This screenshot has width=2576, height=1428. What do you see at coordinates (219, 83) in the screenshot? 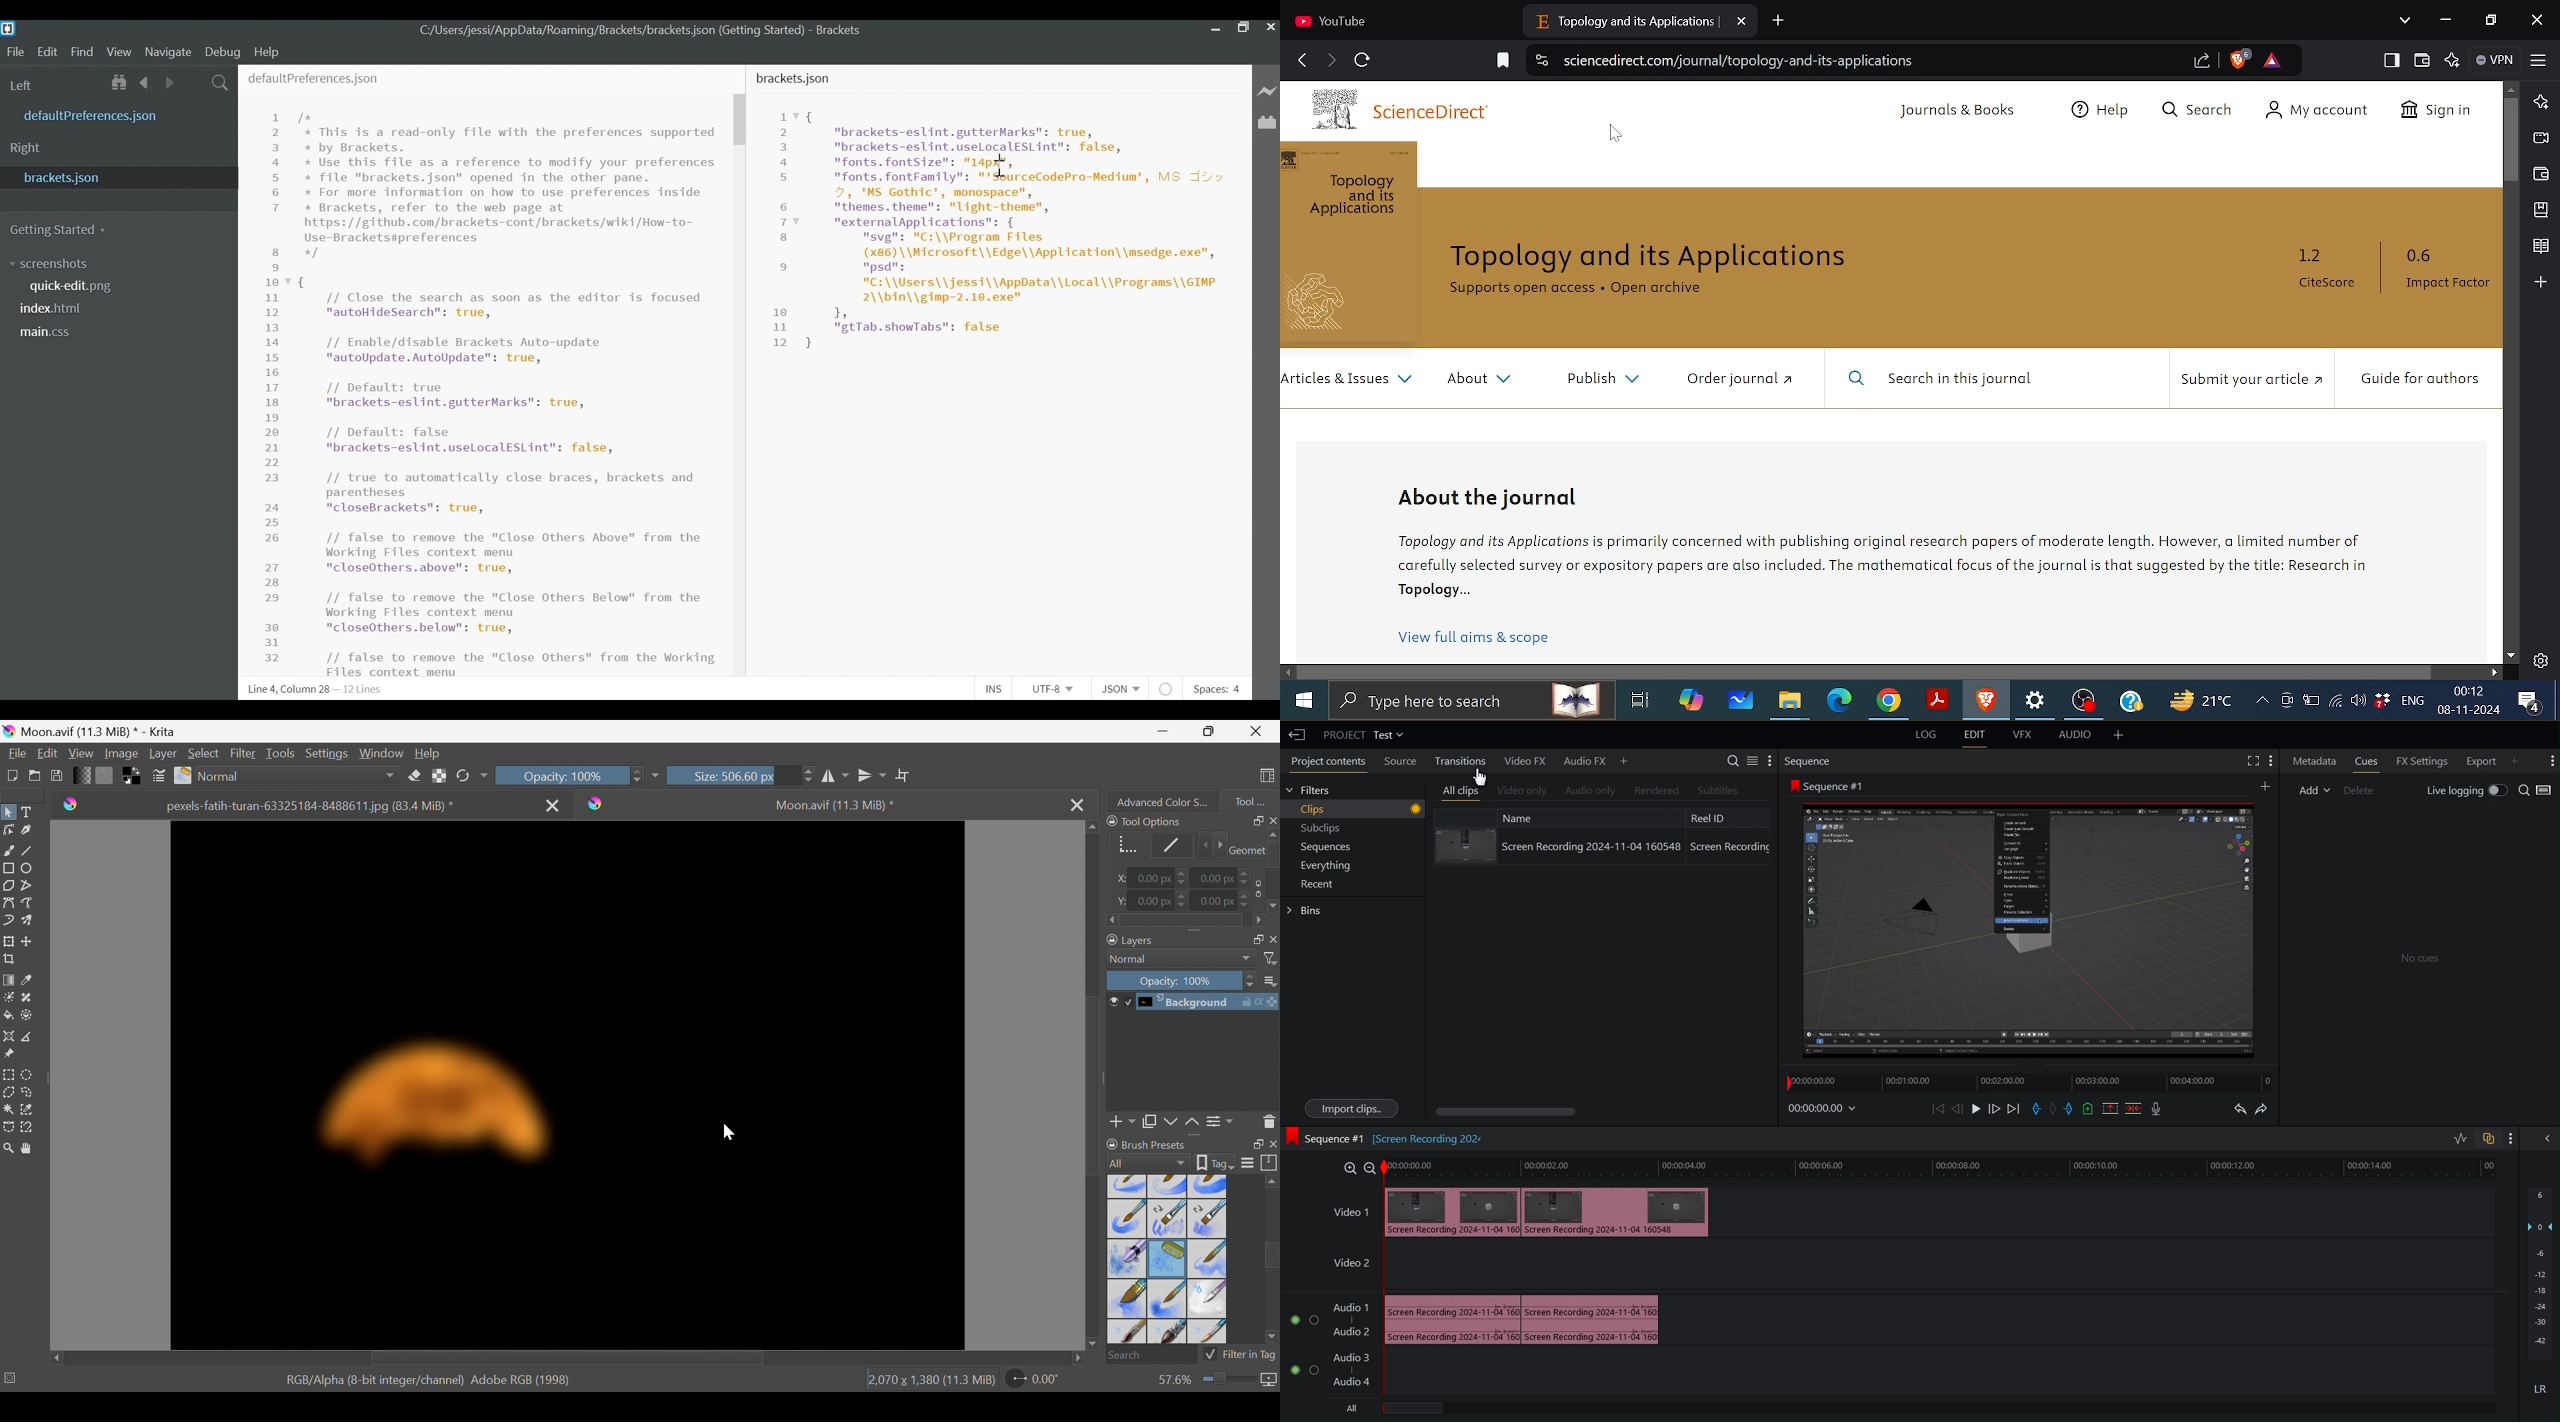
I see `Search icon` at bounding box center [219, 83].